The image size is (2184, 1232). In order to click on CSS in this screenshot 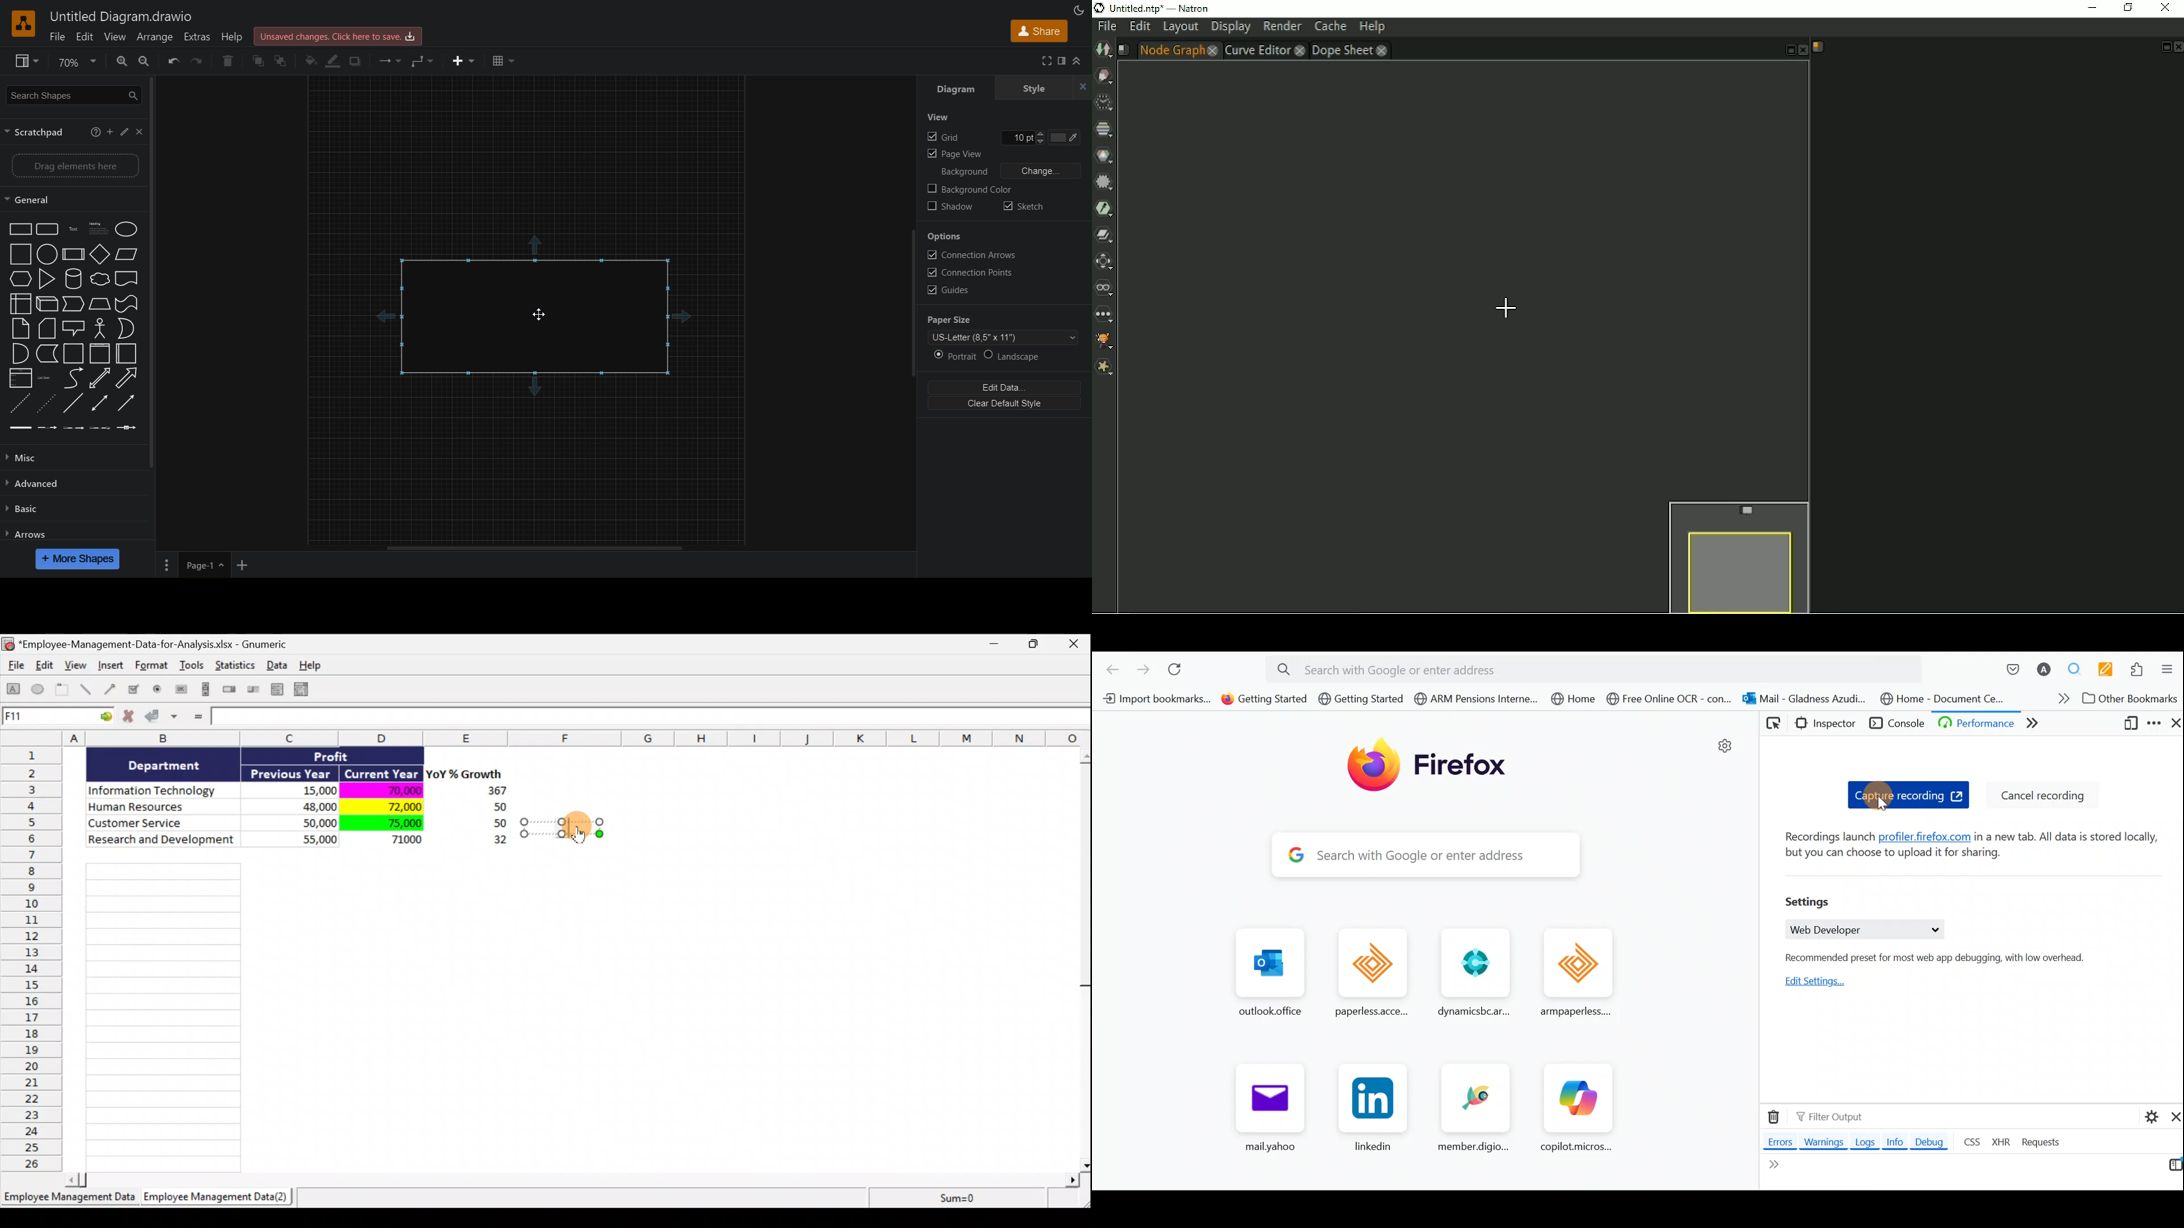, I will do `click(1971, 1141)`.